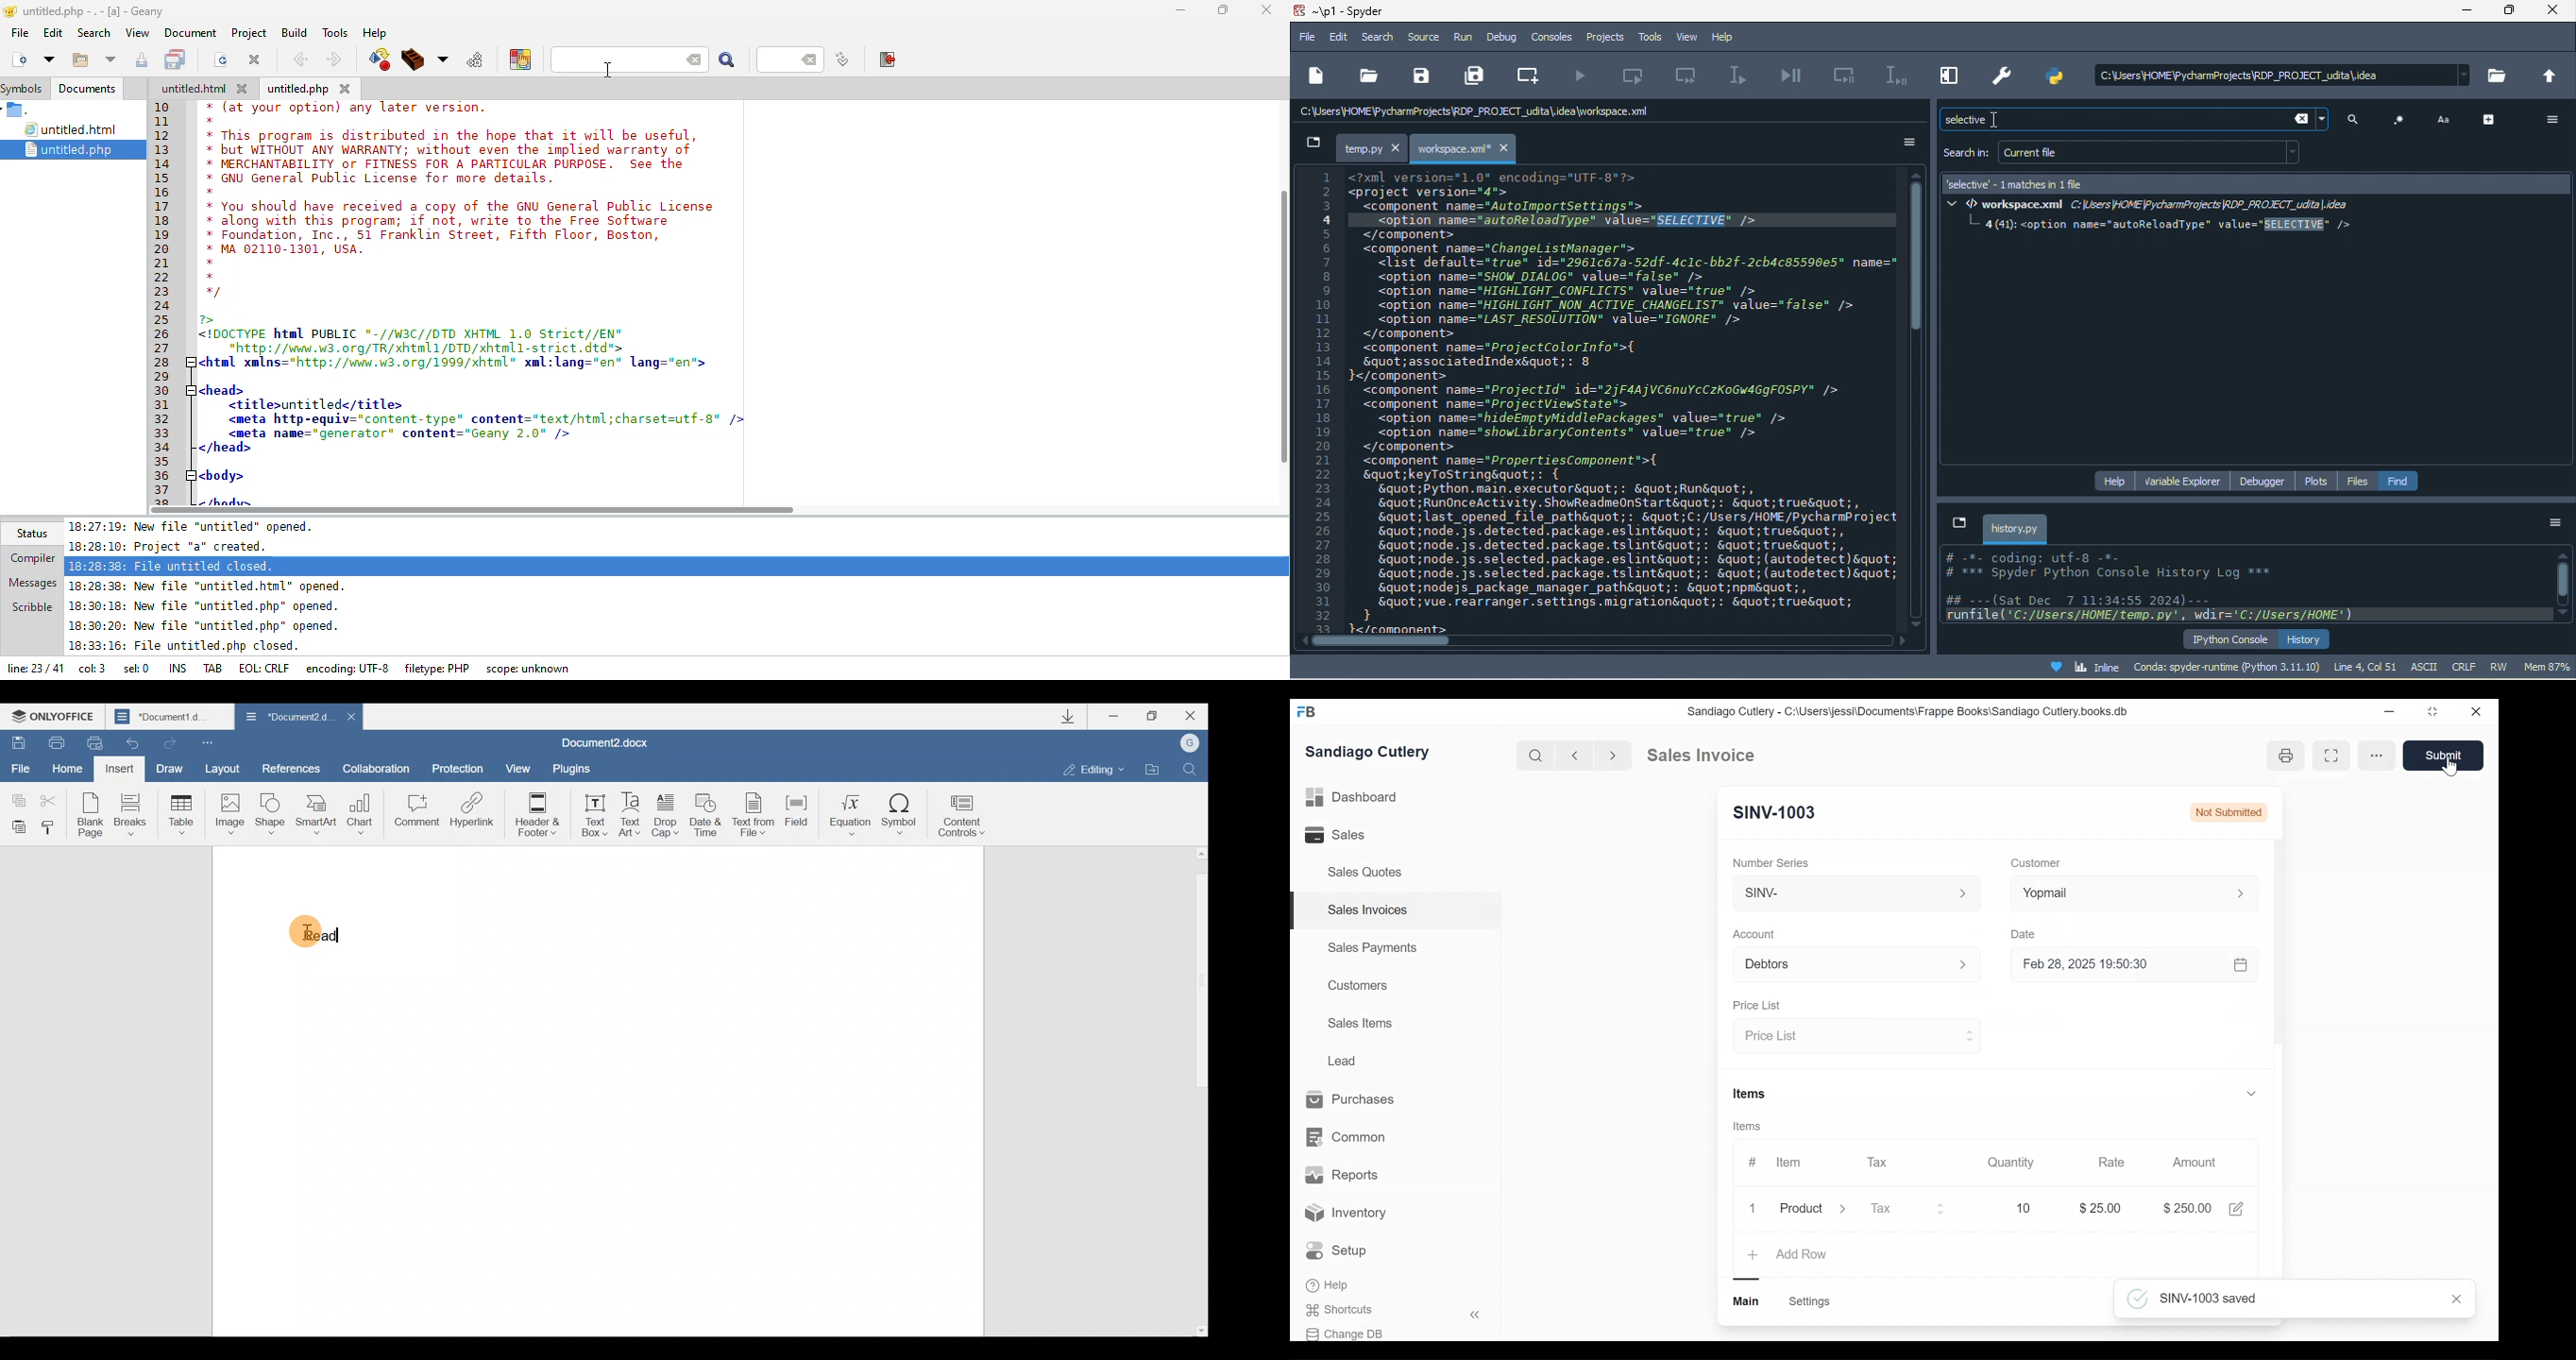  What do you see at coordinates (161, 292) in the screenshot?
I see `23` at bounding box center [161, 292].